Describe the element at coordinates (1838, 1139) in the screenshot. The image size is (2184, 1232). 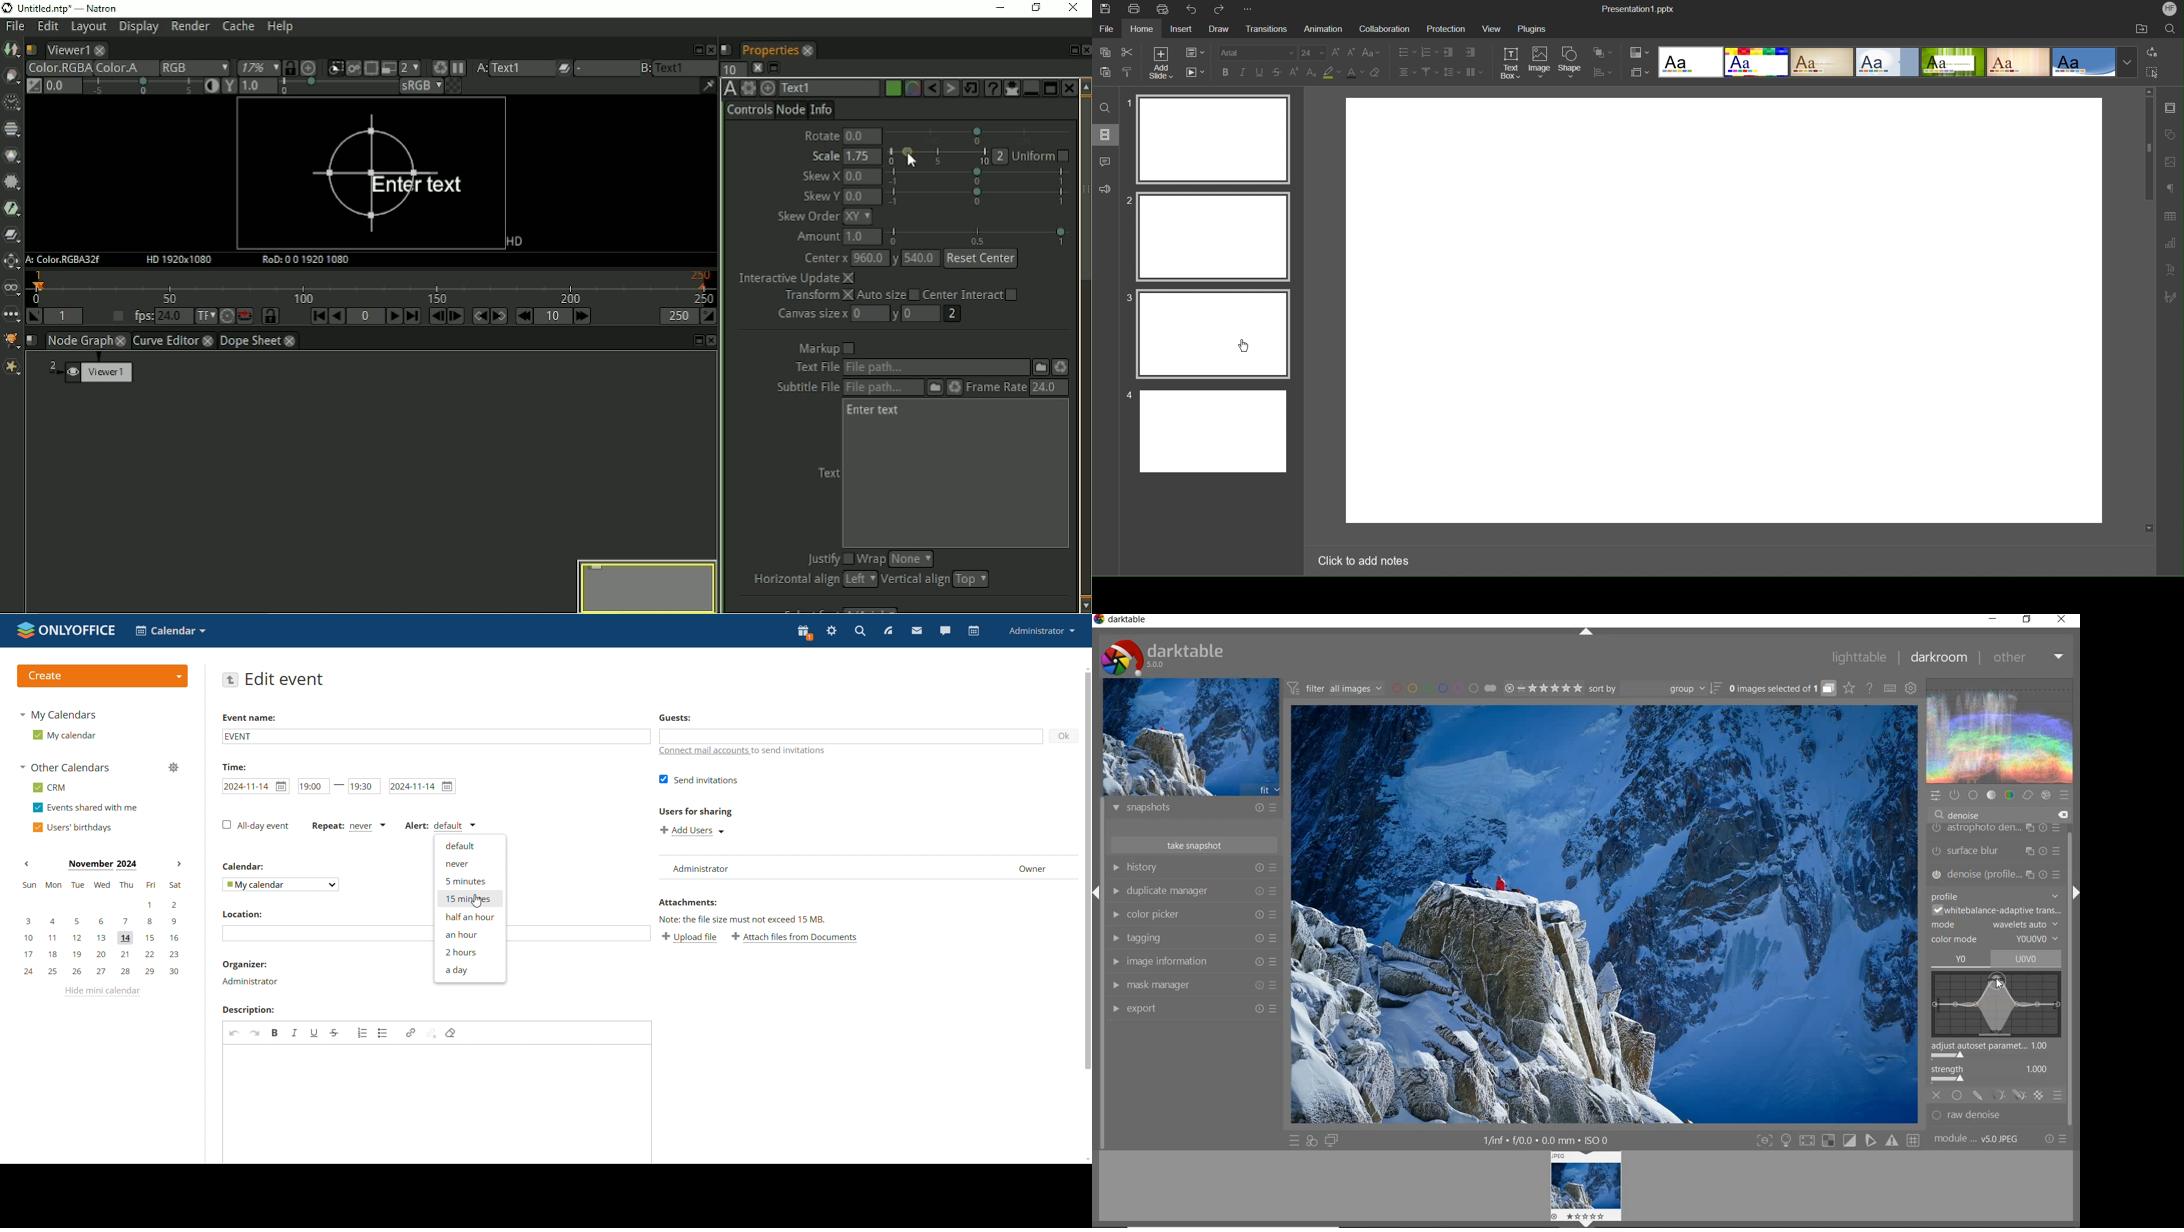
I see `Toggle modes` at that location.